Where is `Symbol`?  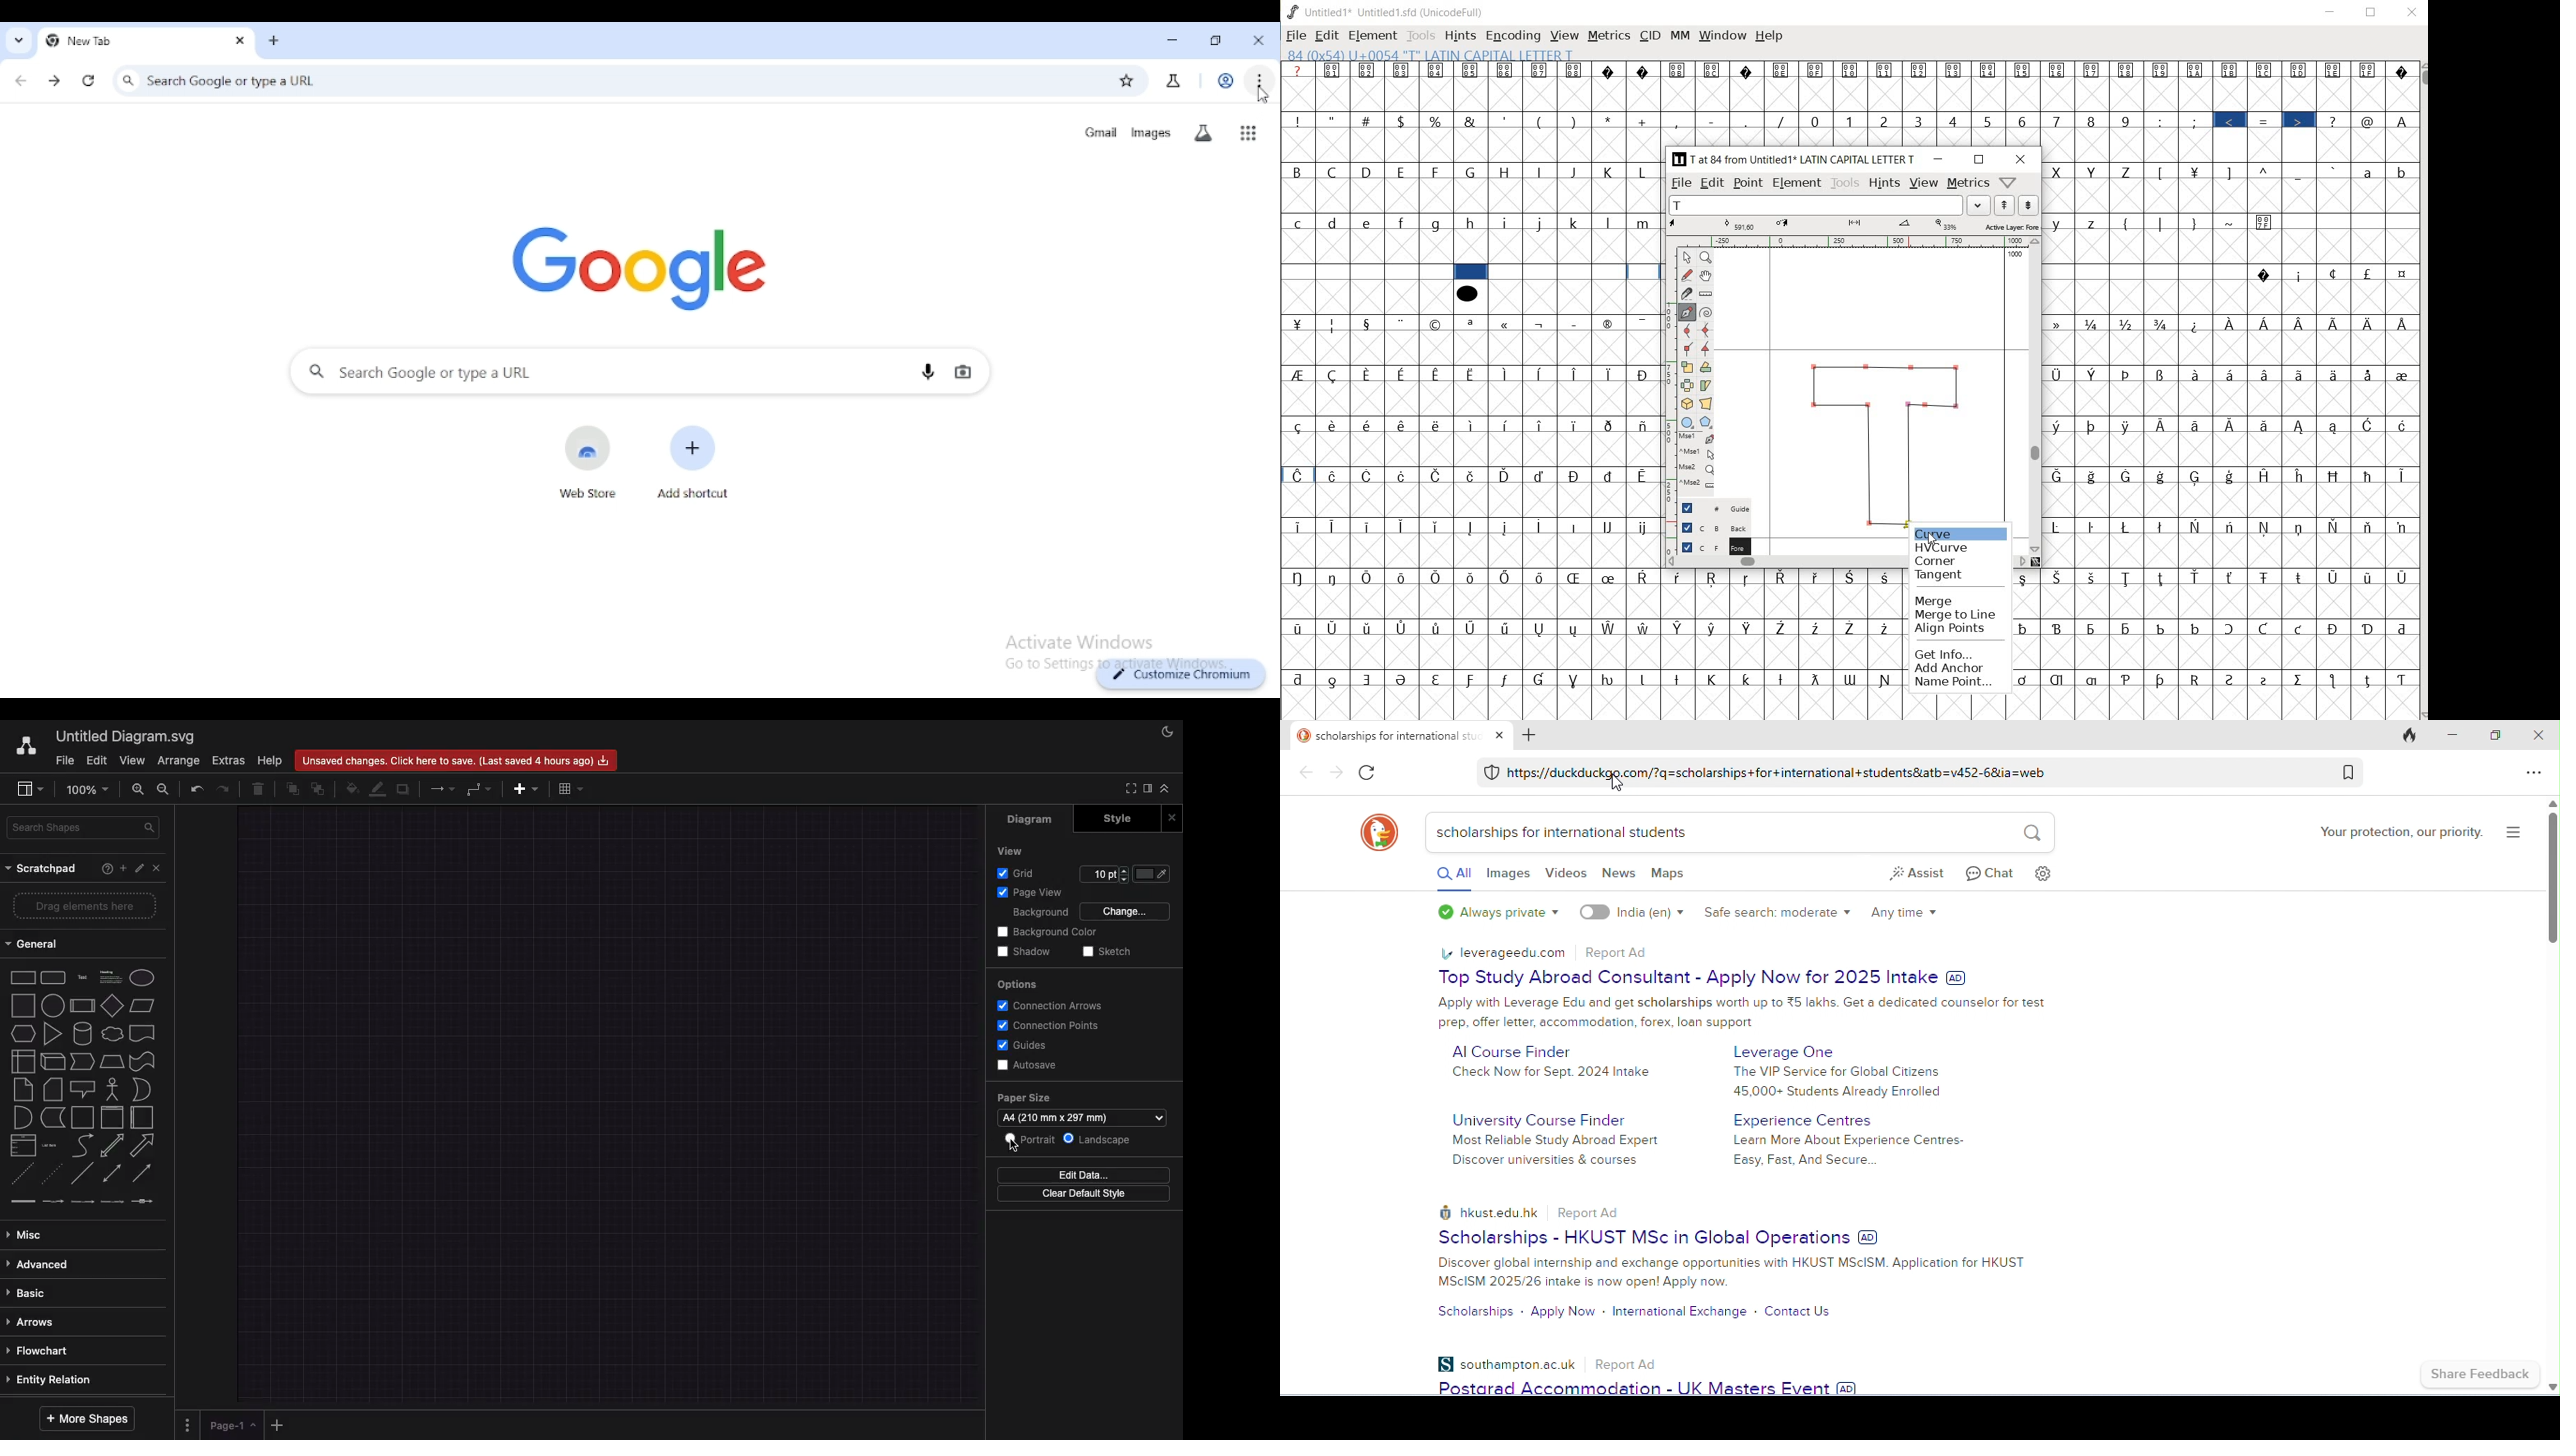
Symbol is located at coordinates (1816, 679).